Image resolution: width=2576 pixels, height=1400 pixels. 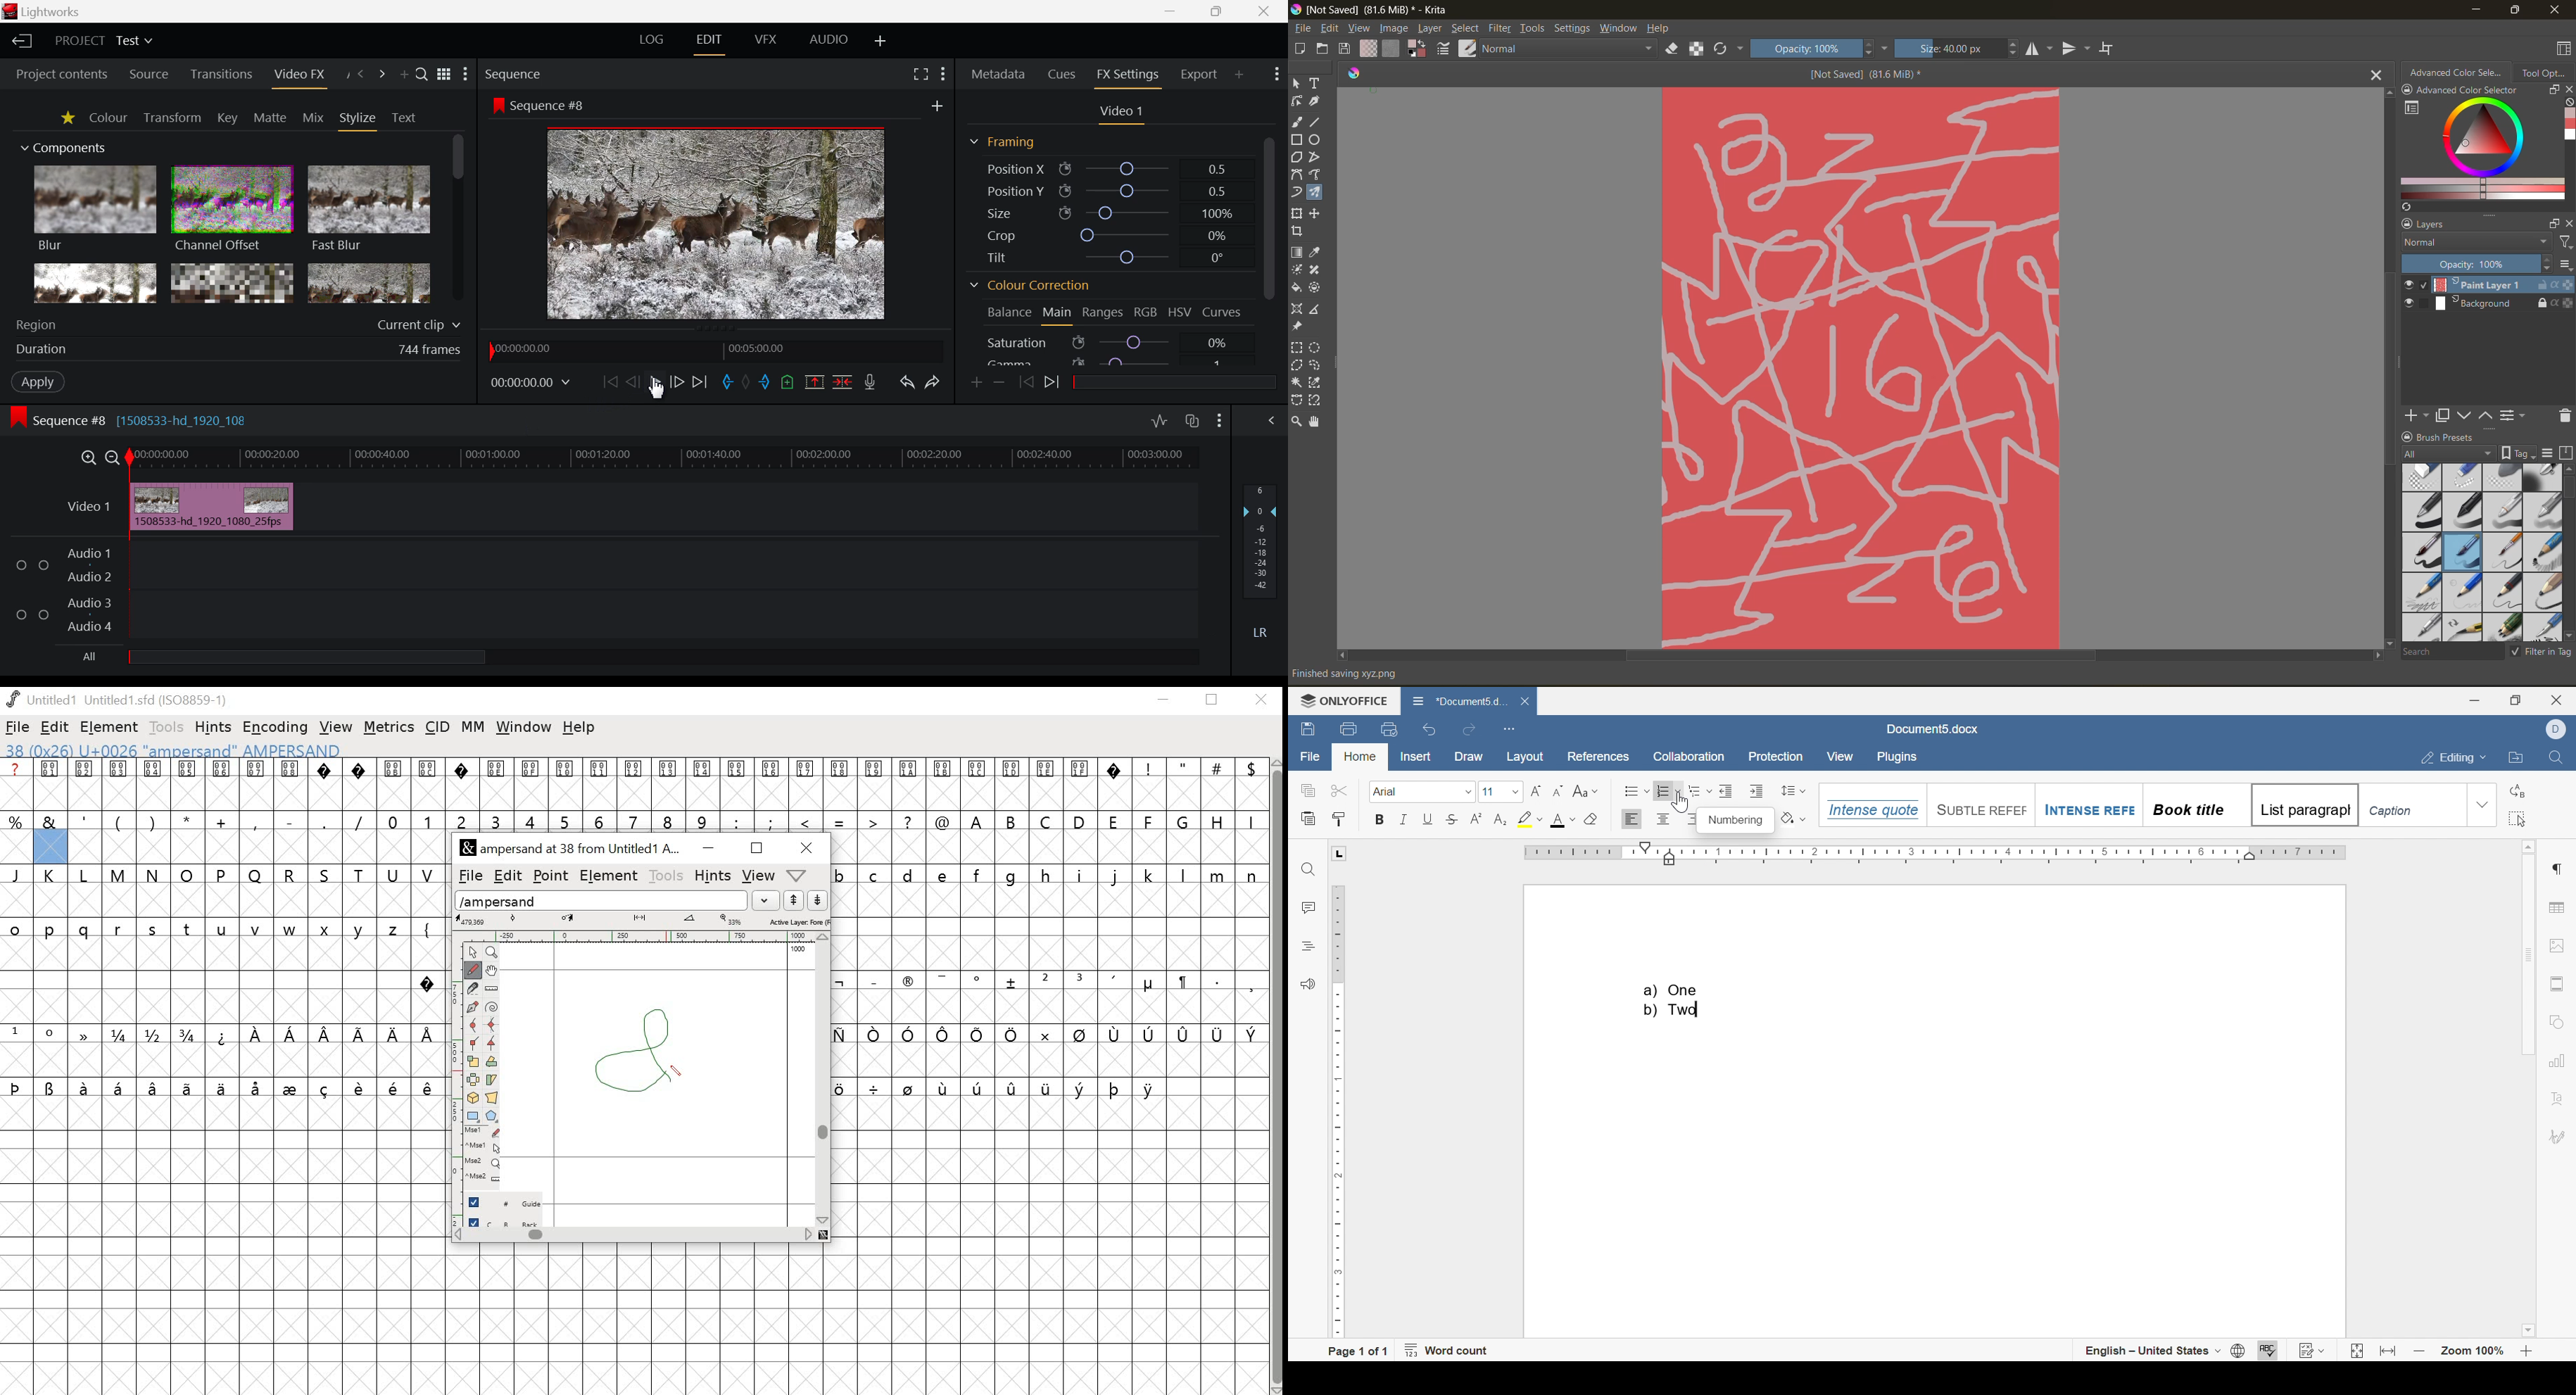 What do you see at coordinates (756, 849) in the screenshot?
I see `maximize` at bounding box center [756, 849].